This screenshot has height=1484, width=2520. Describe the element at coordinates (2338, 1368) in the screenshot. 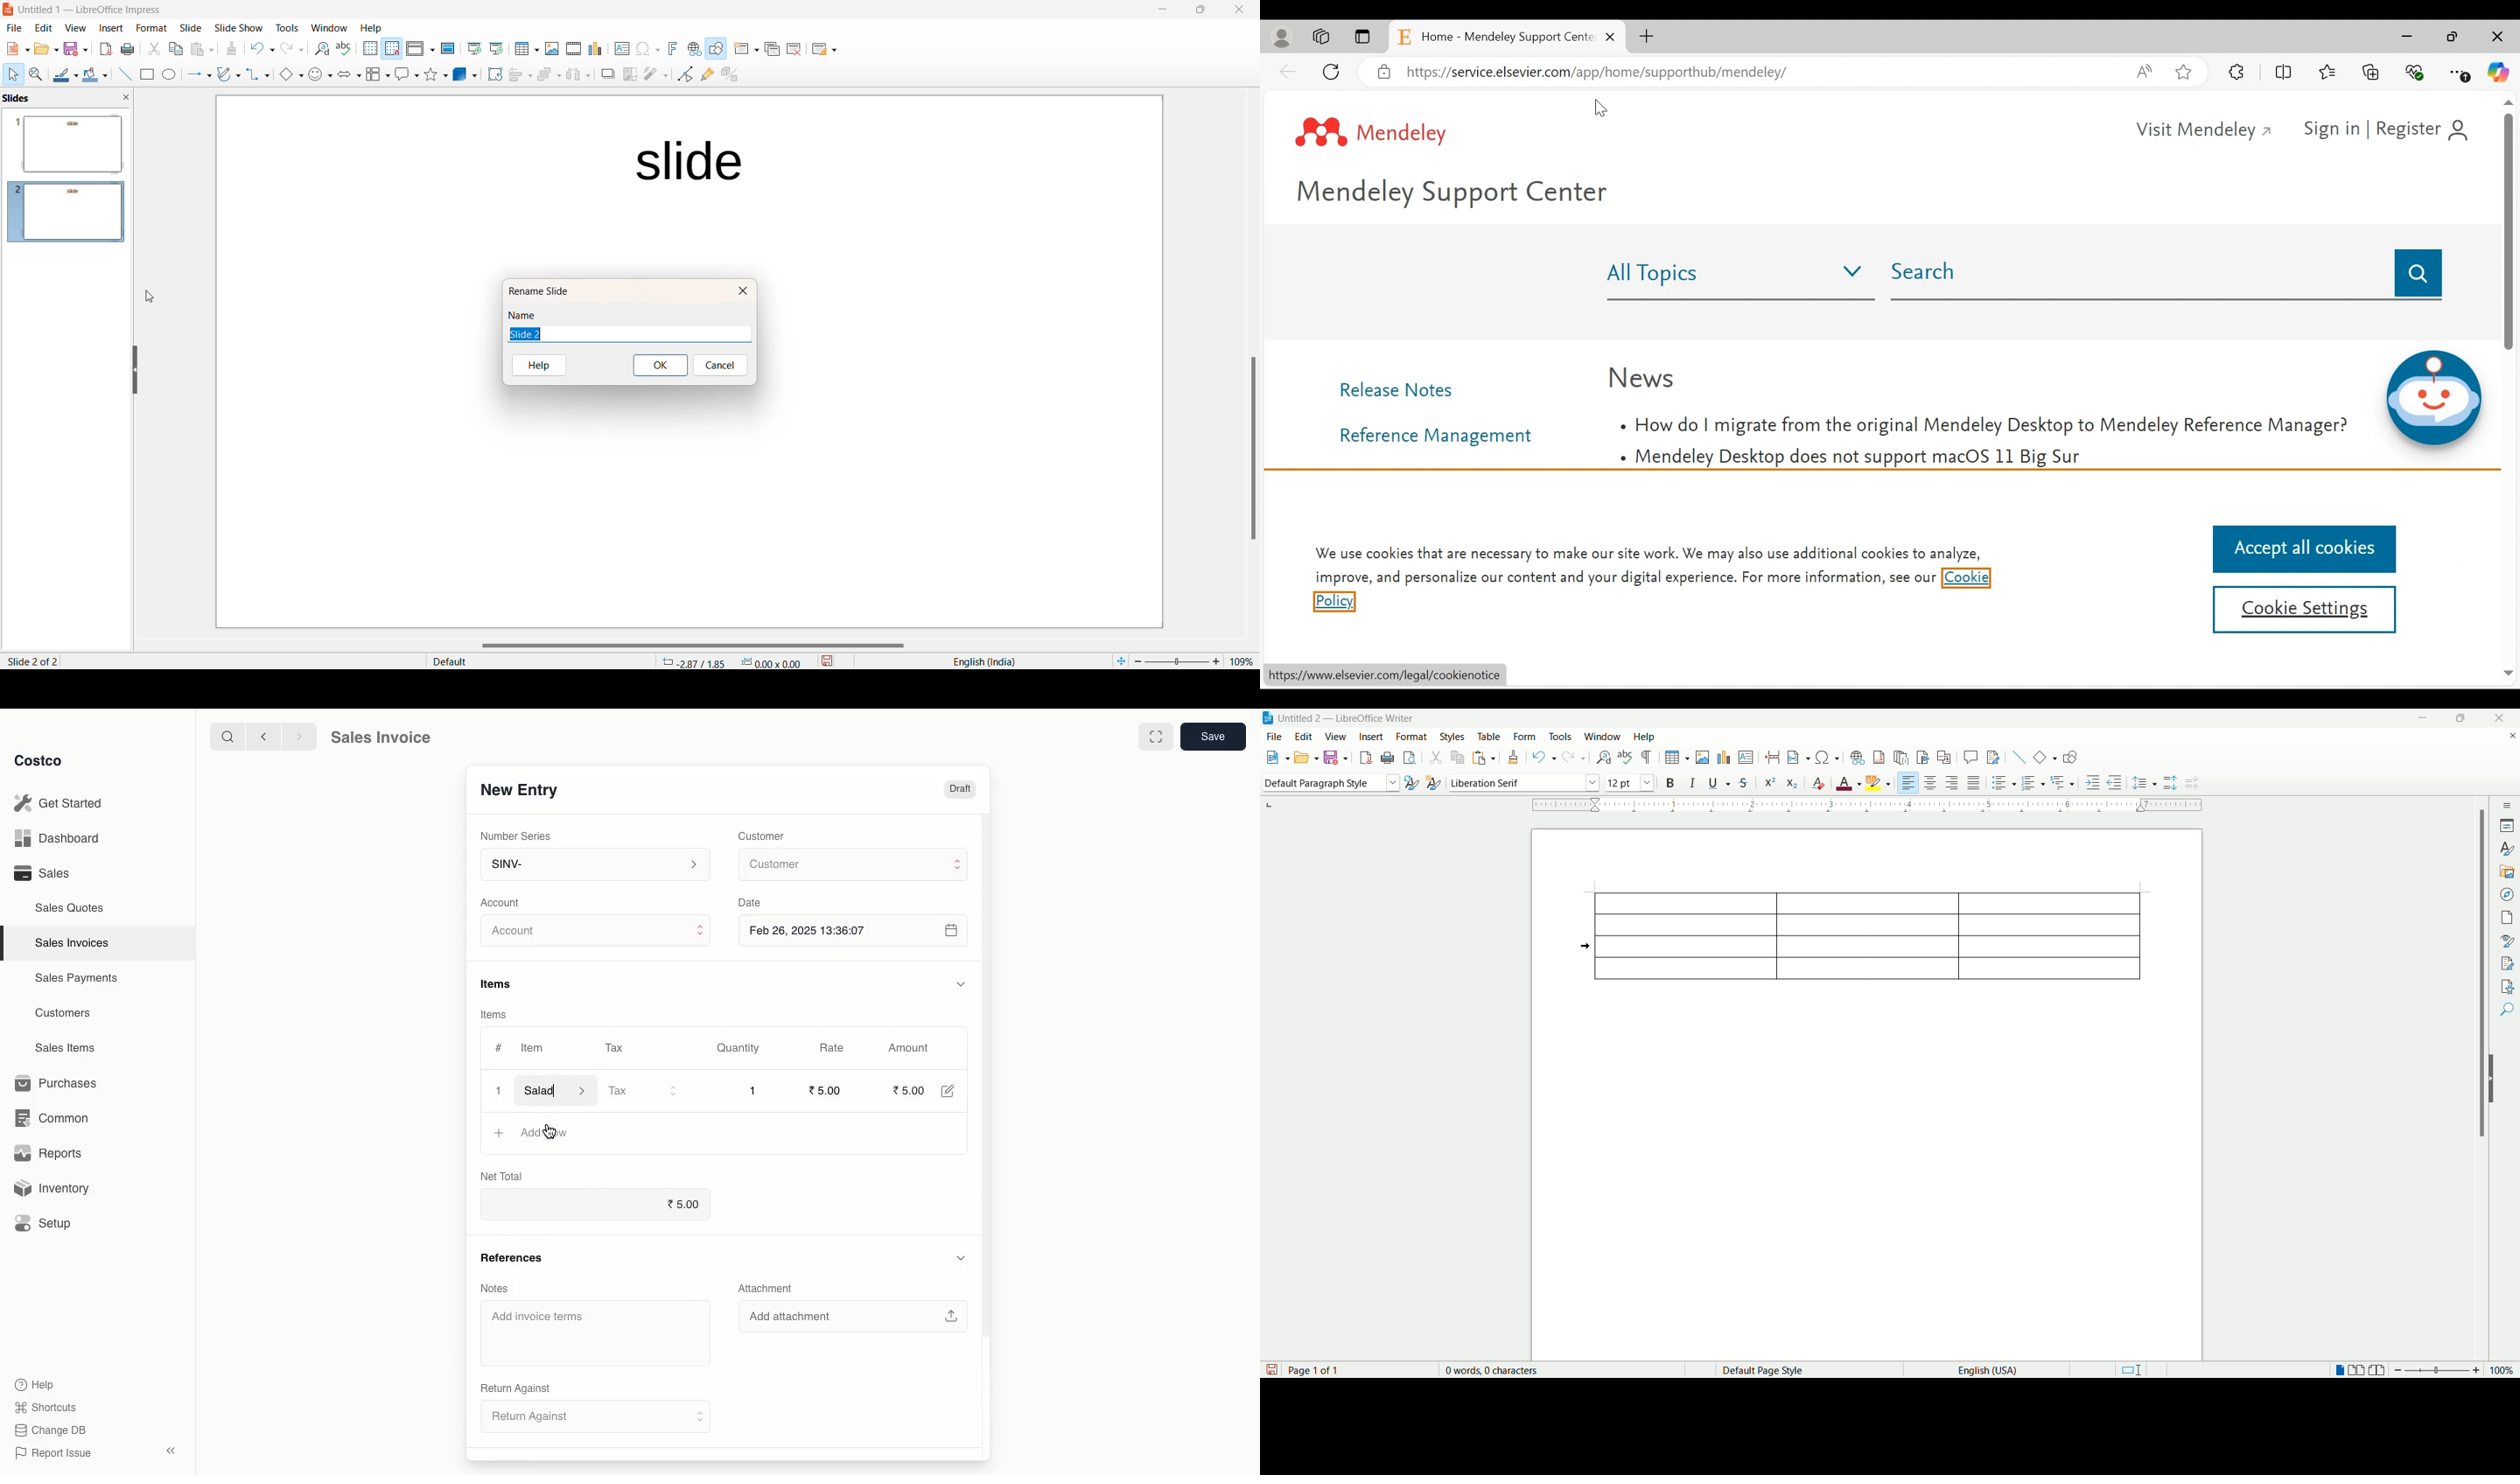

I see `single page view` at that location.